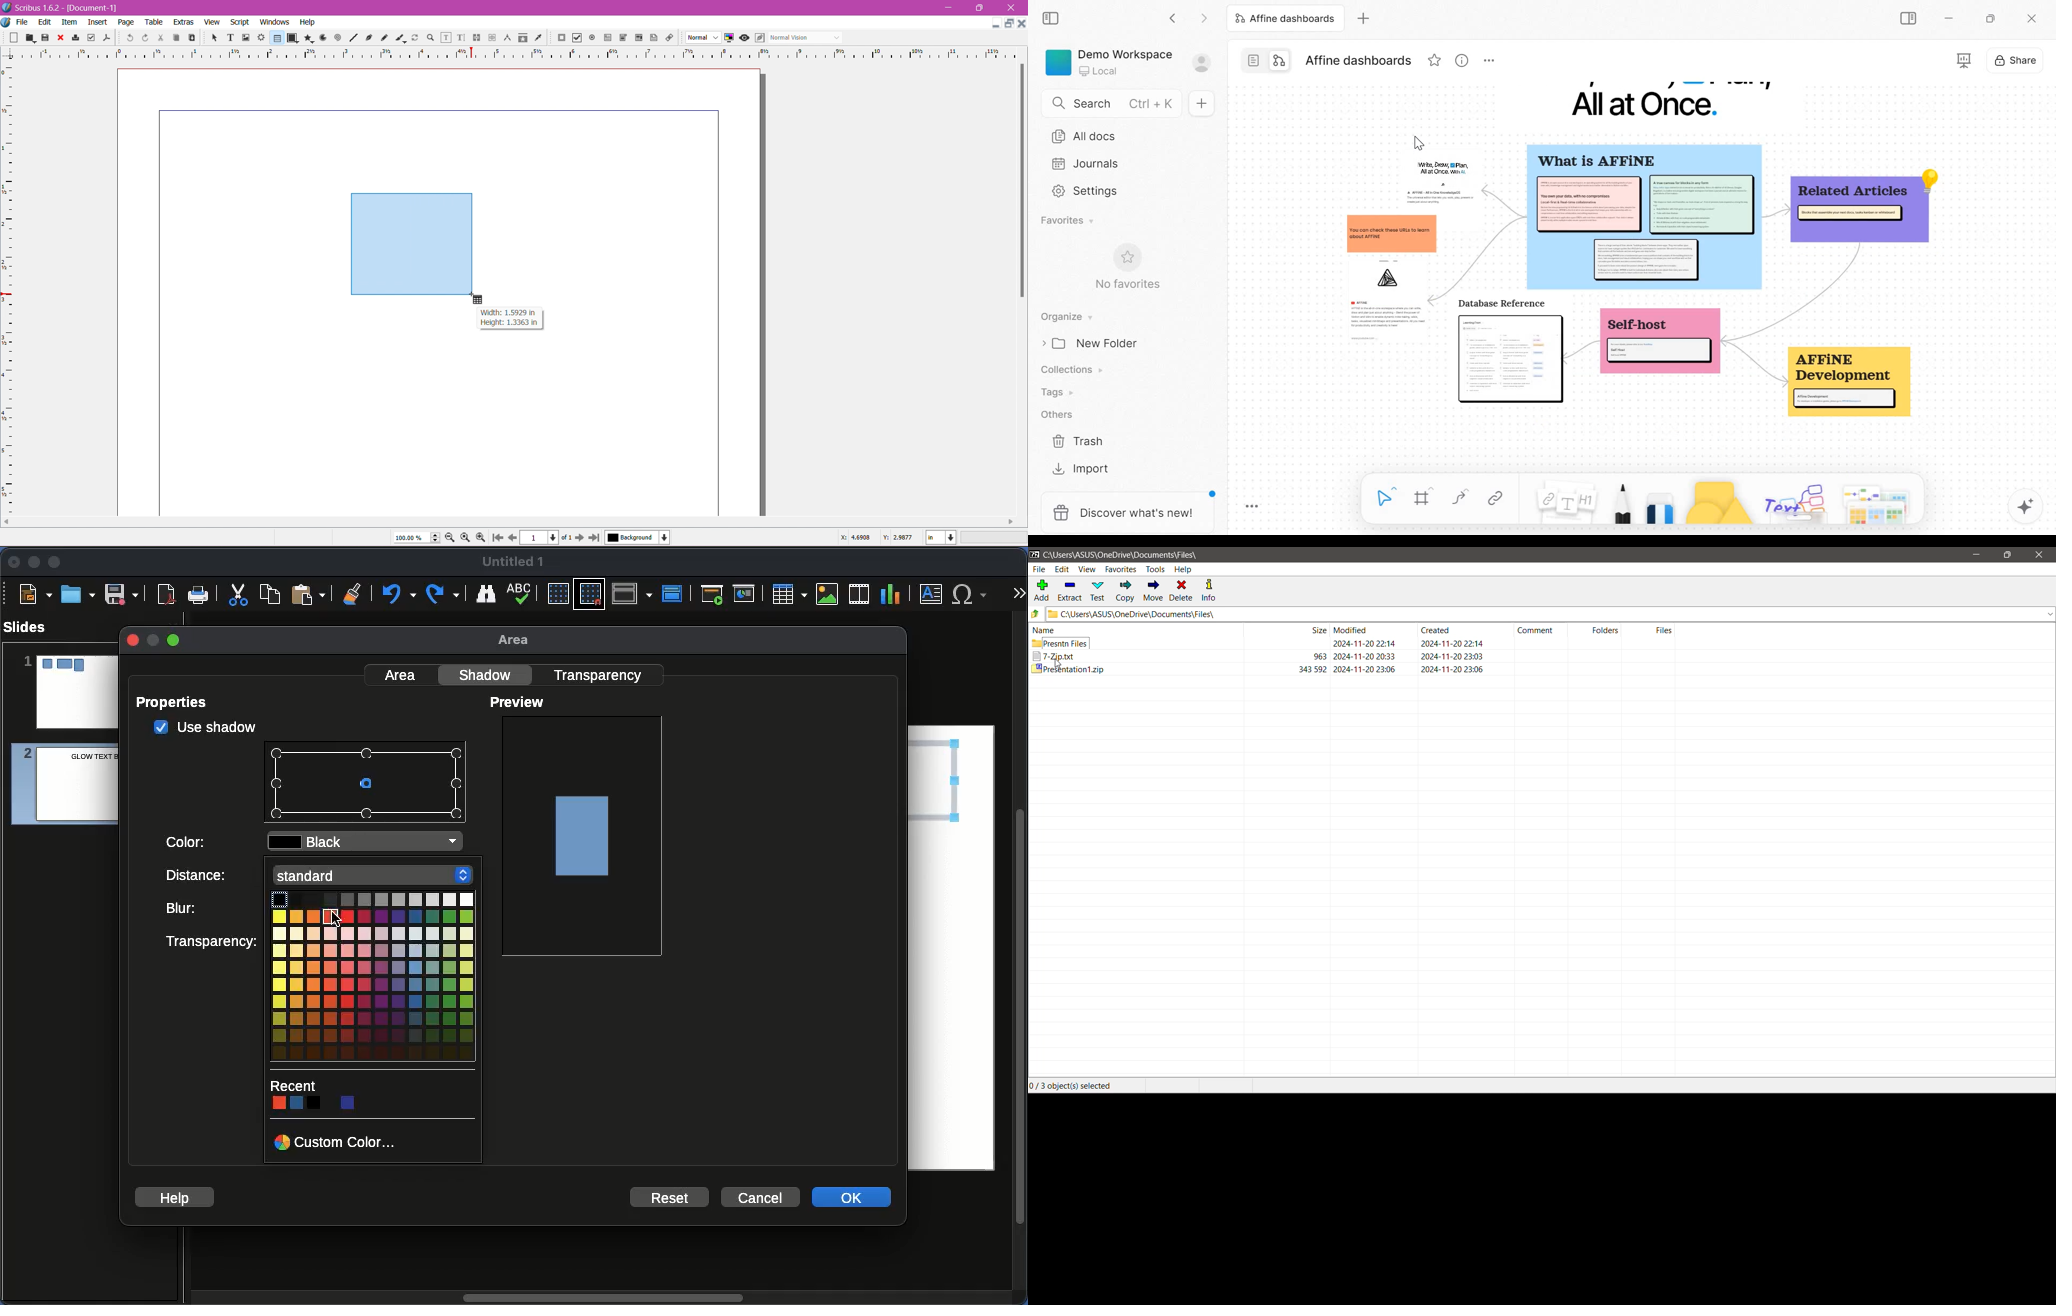 The height and width of the screenshot is (1316, 2072). Describe the element at coordinates (512, 537) in the screenshot. I see `Previous page` at that location.